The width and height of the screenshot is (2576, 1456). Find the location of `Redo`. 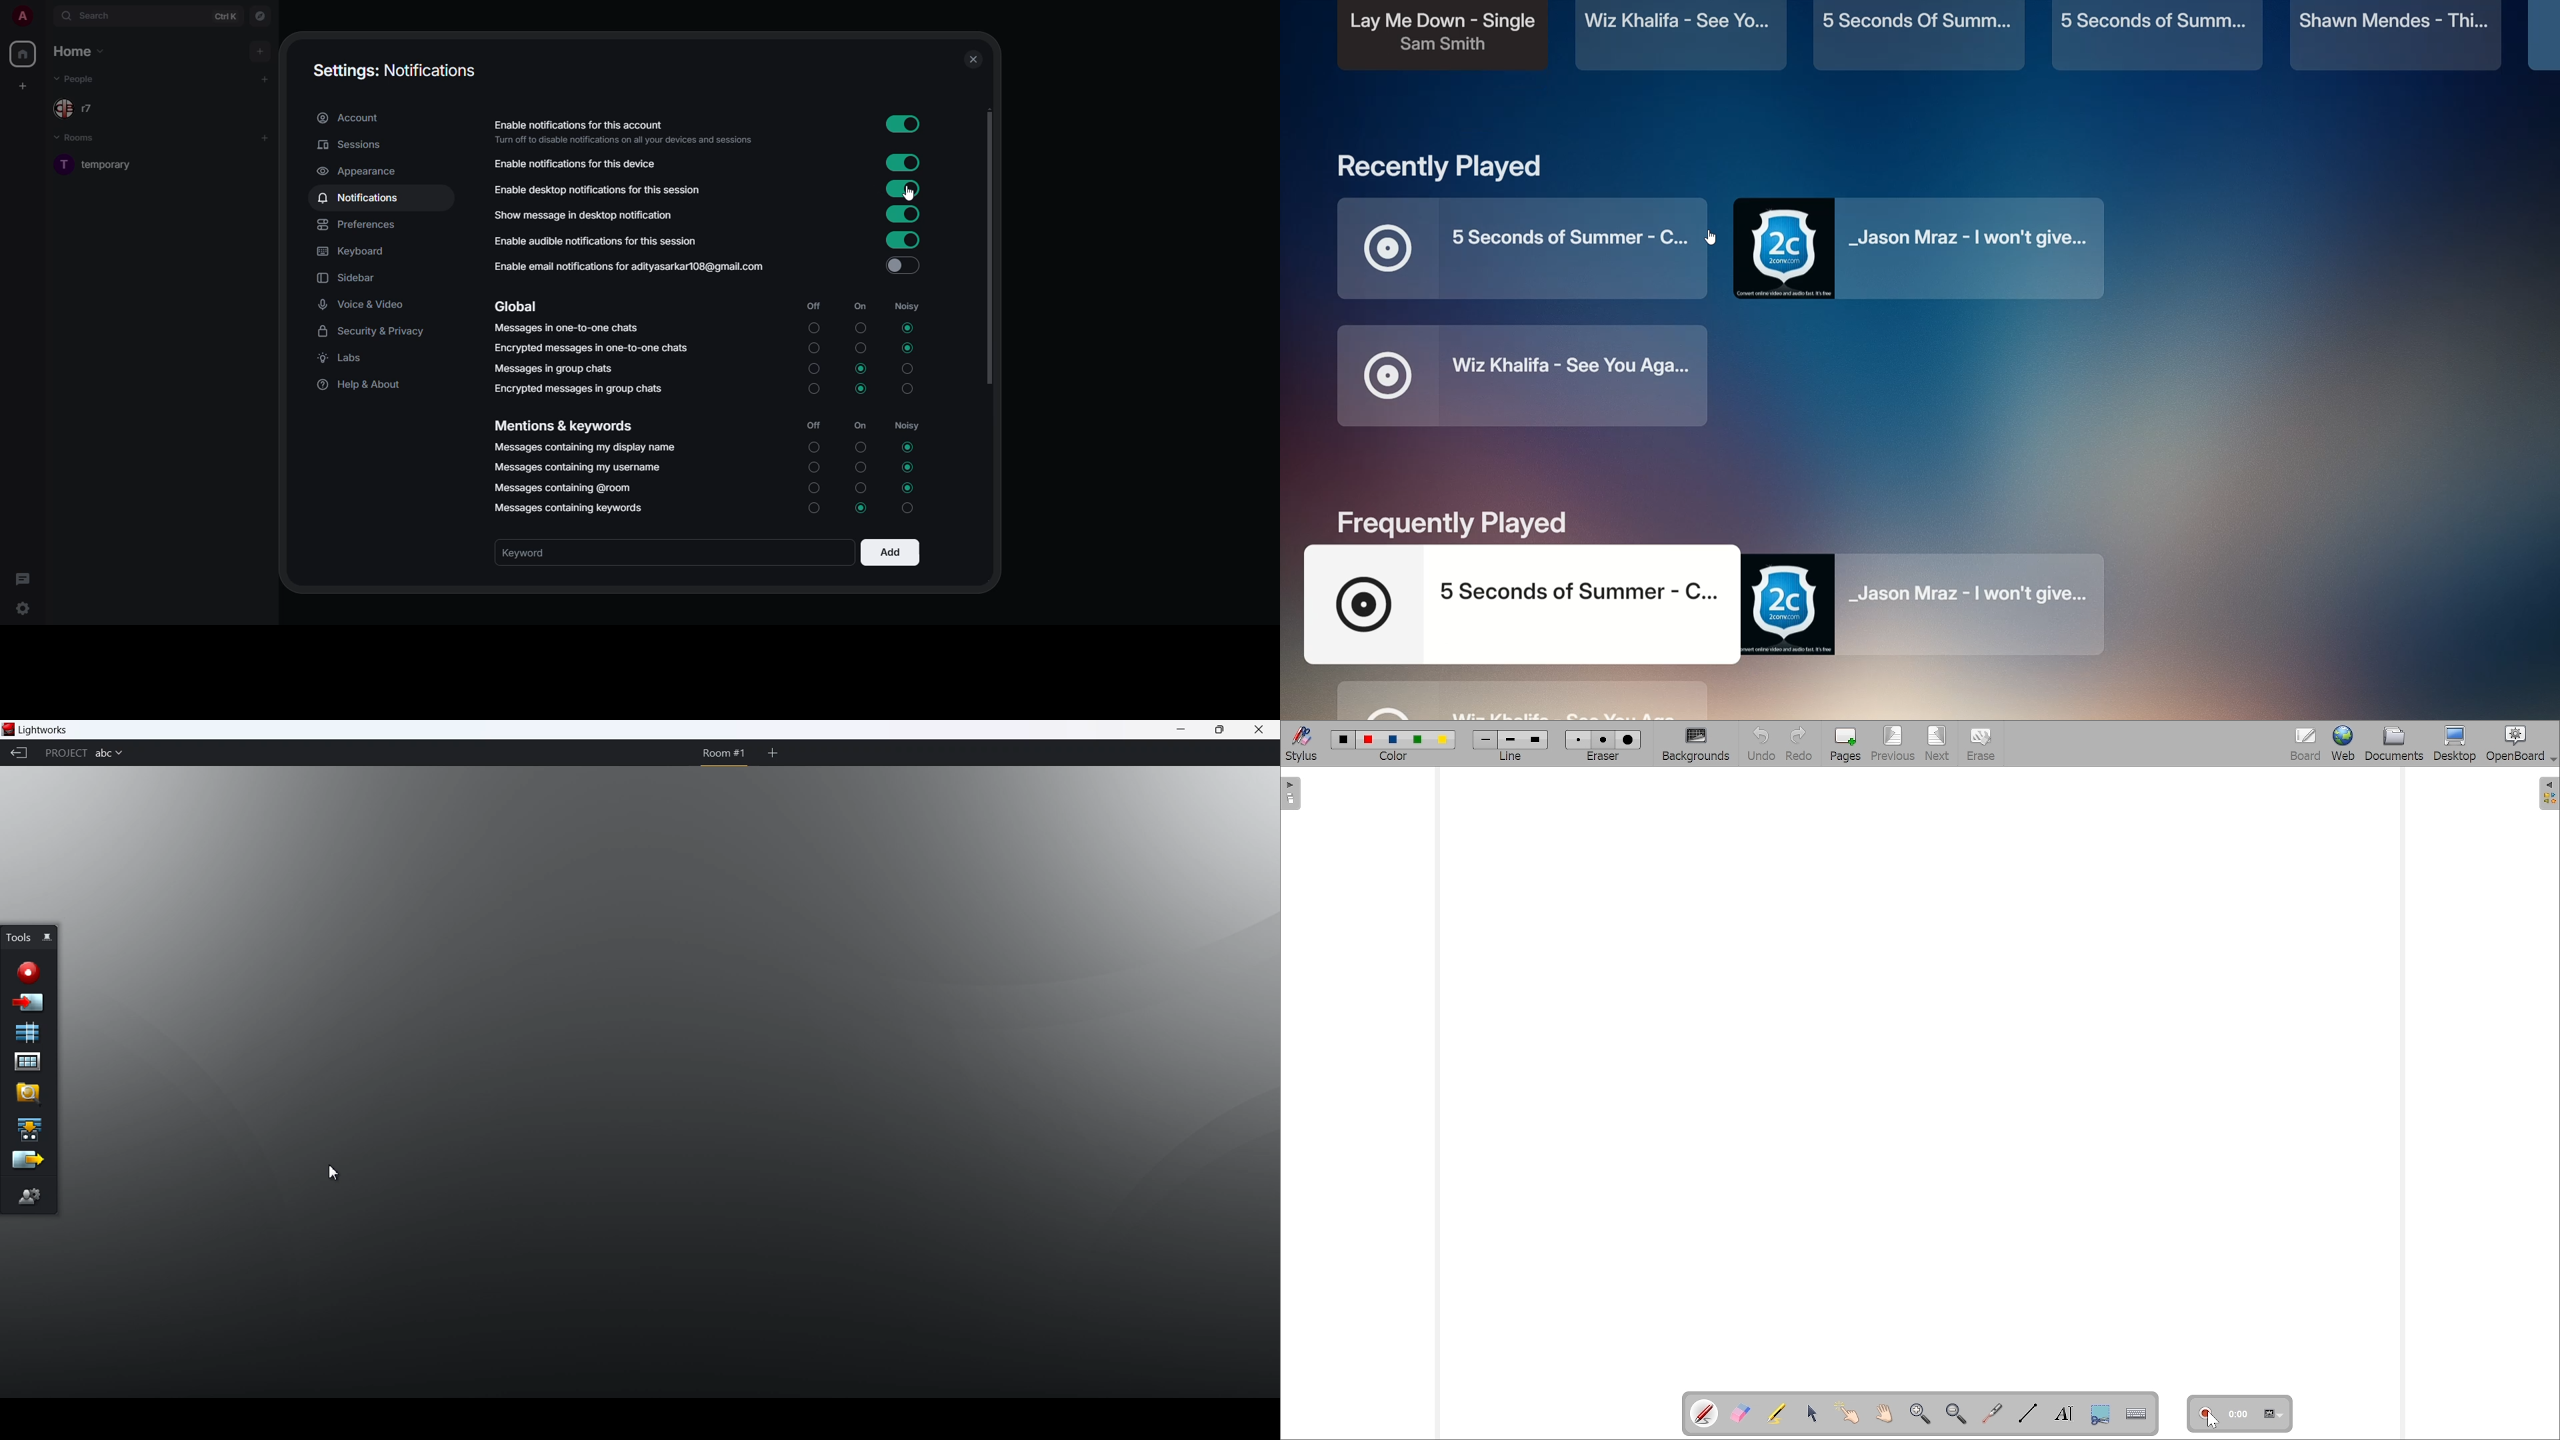

Redo is located at coordinates (1799, 743).